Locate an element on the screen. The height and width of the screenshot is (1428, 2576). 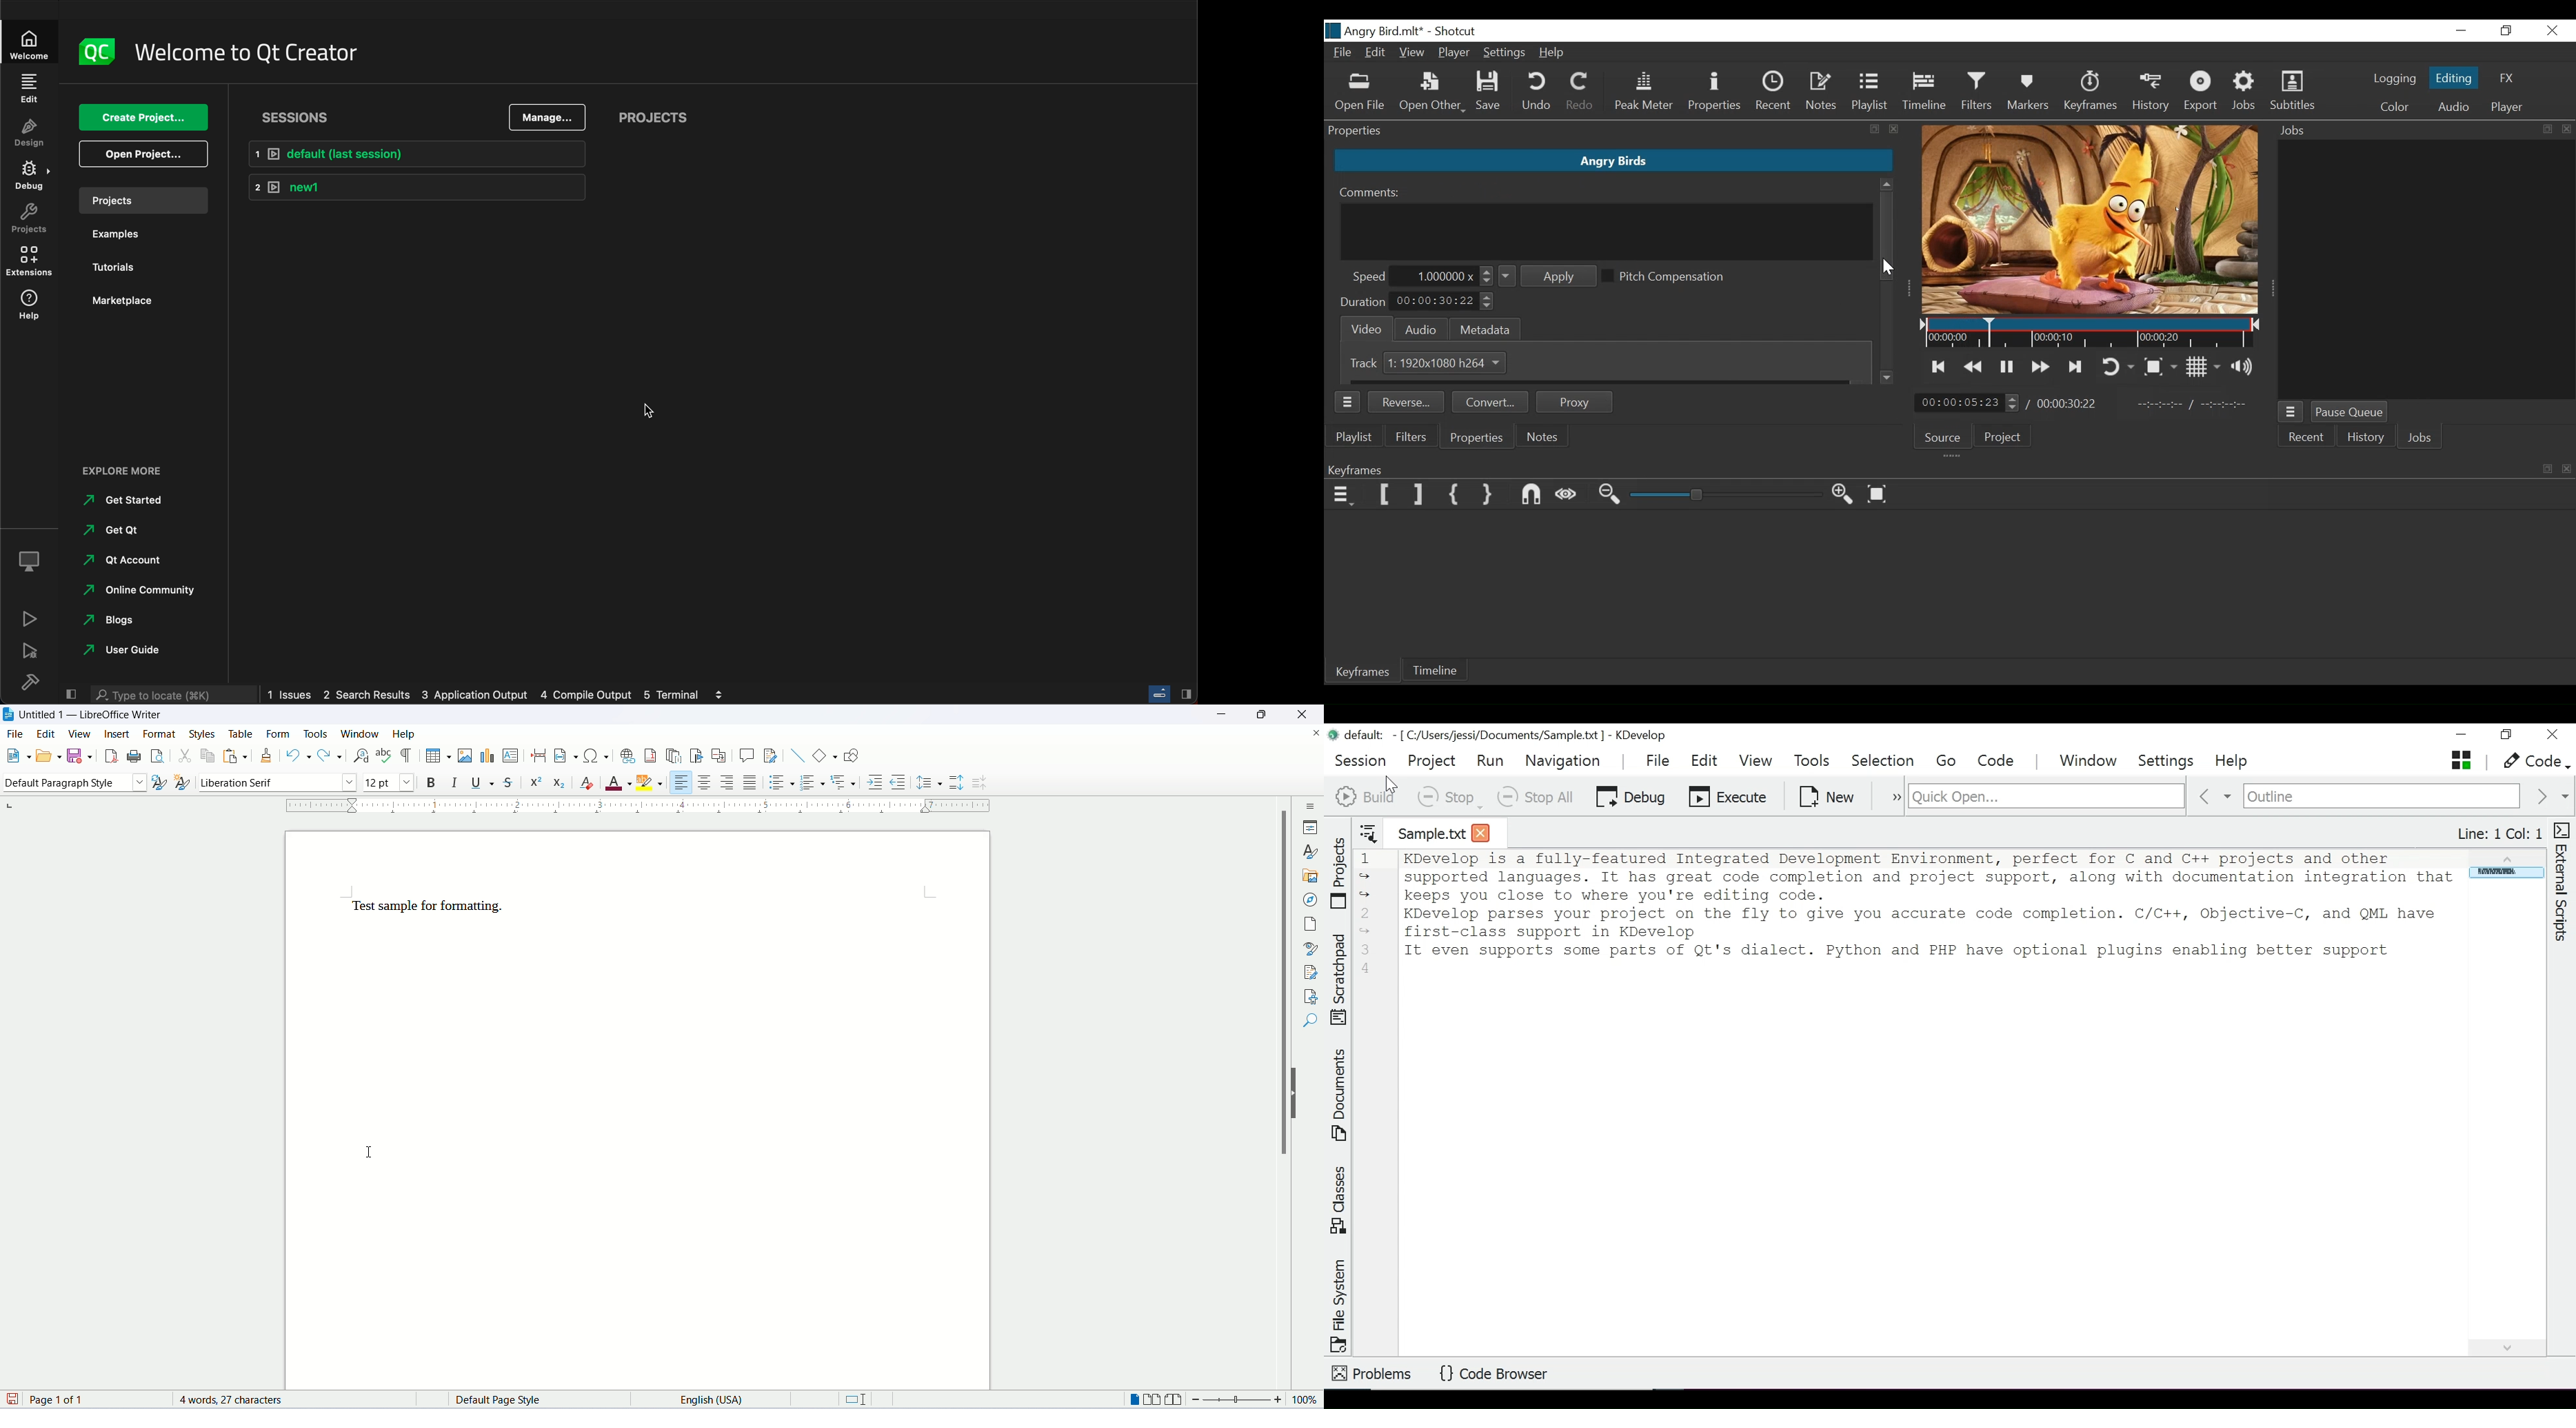
paragraph style is located at coordinates (73, 785).